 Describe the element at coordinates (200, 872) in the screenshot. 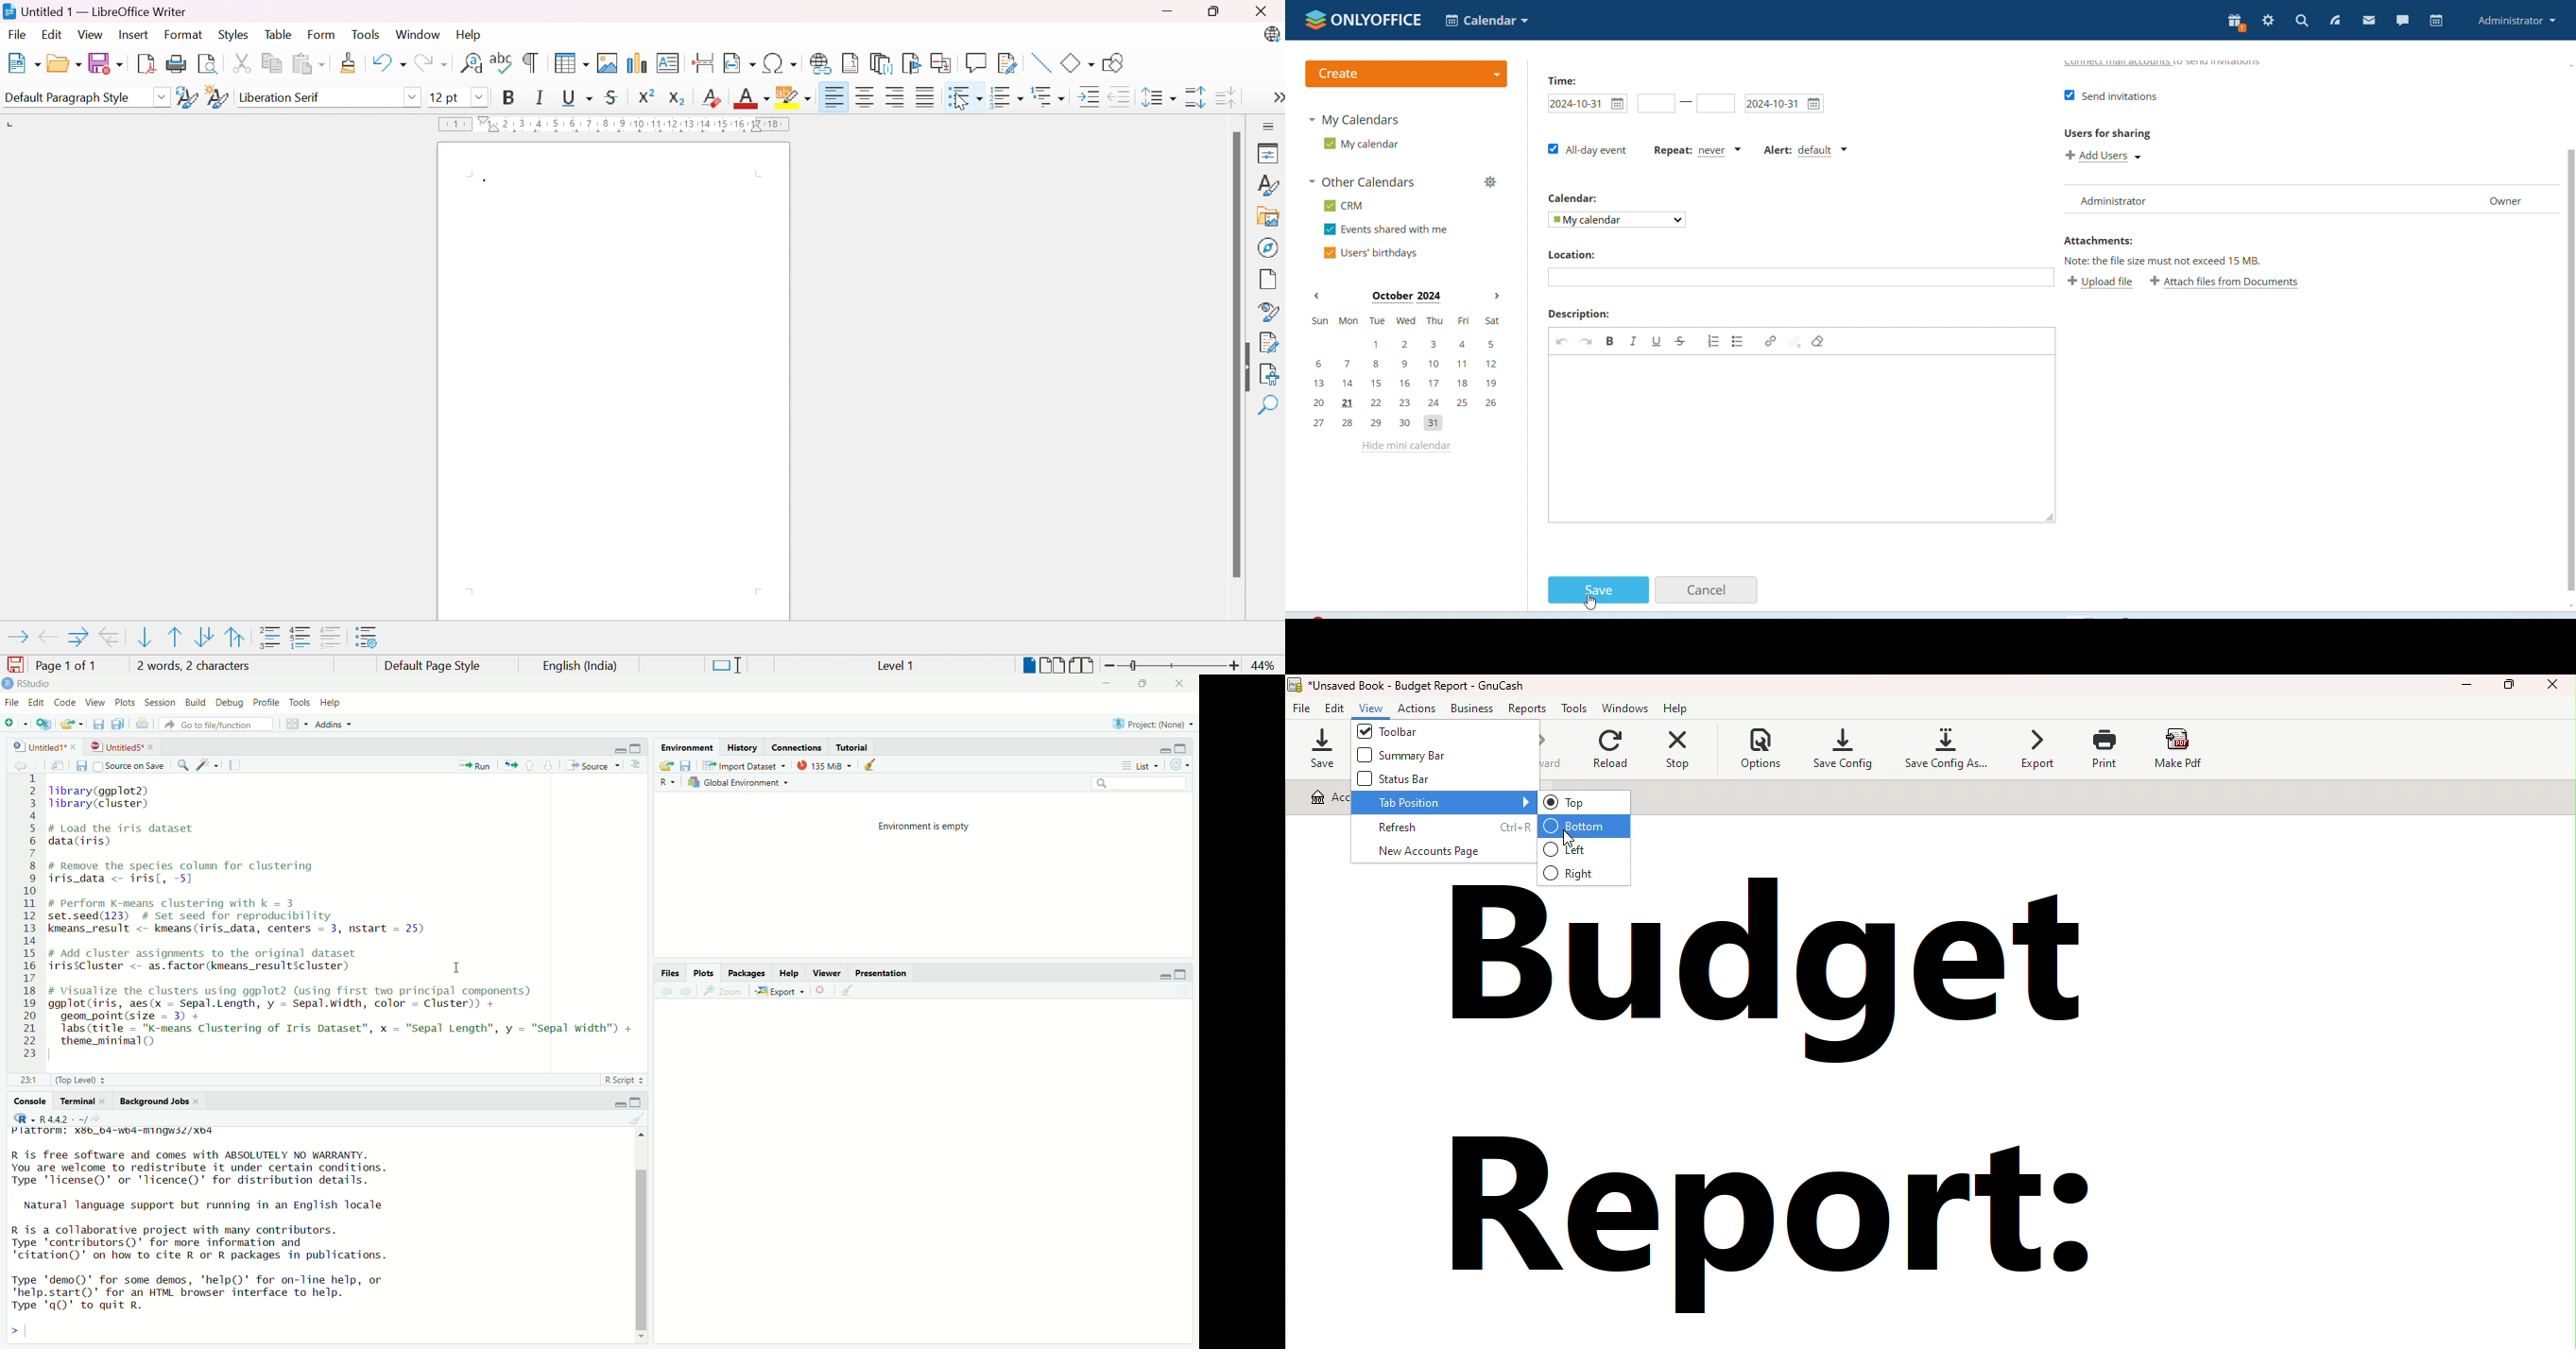

I see `# Remove the species column for clustering   iris_data <- iris[, -5]` at that location.